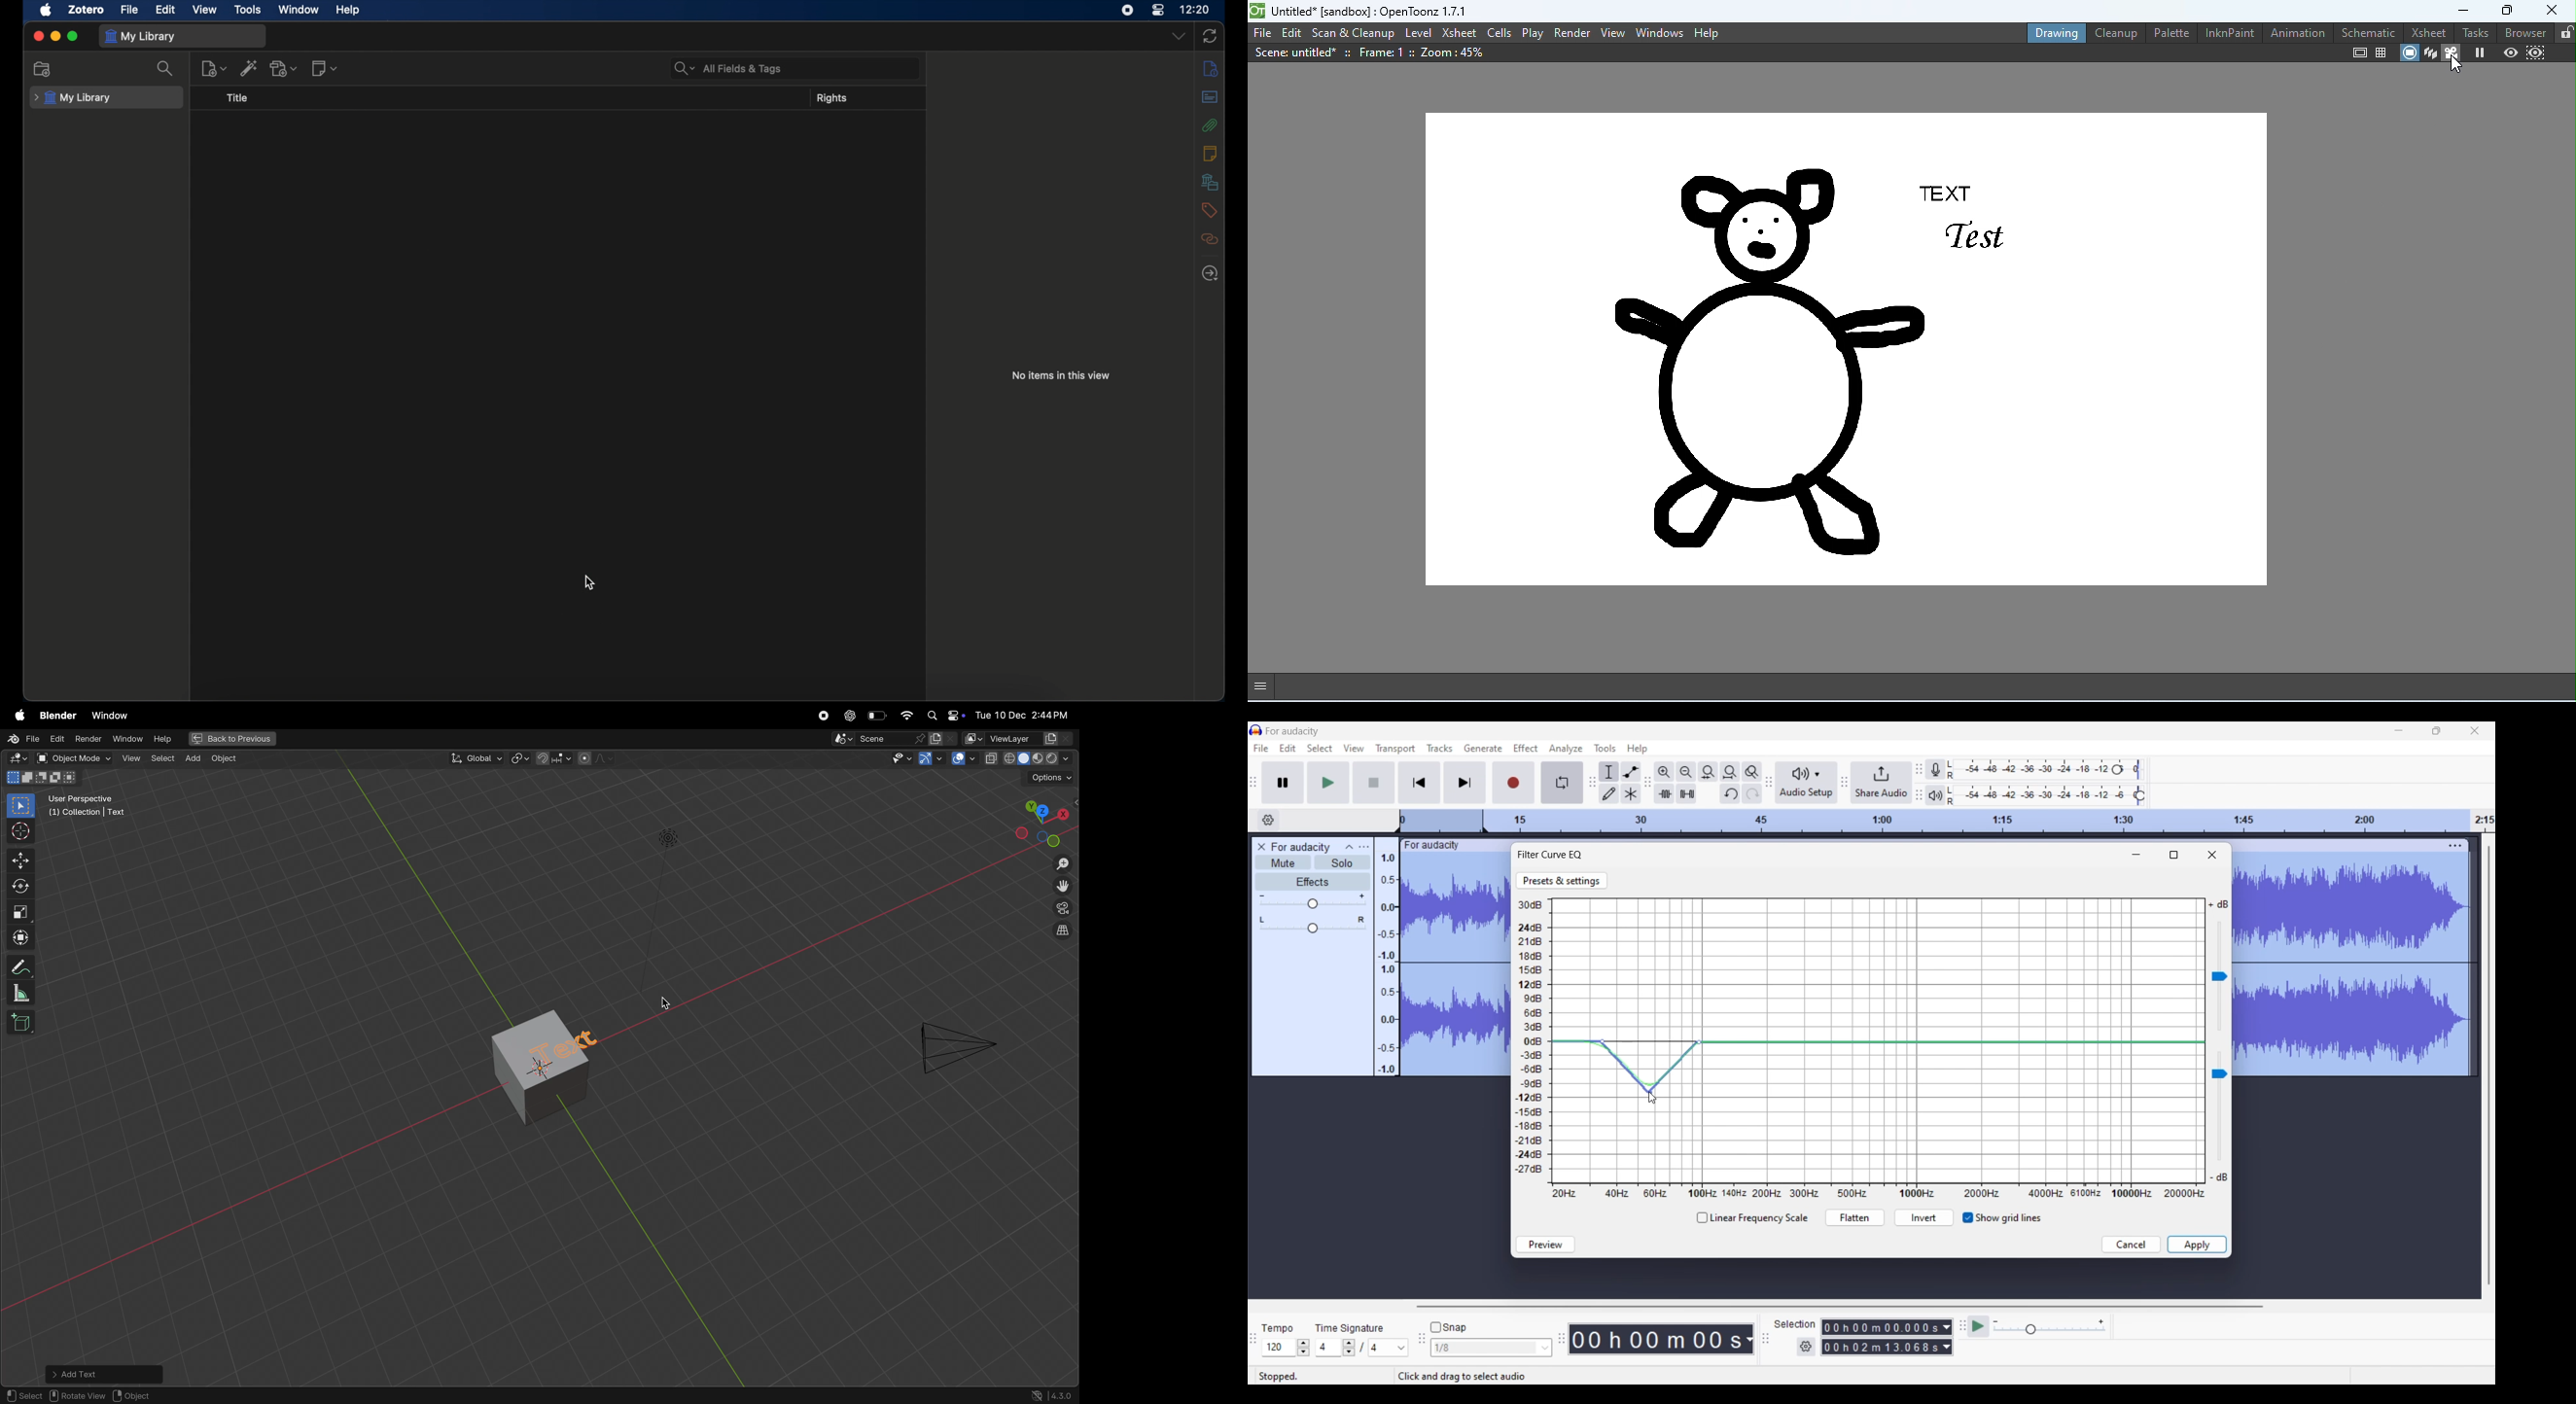 The image size is (2576, 1428). Describe the element at coordinates (2174, 855) in the screenshot. I see `Fullscreen` at that location.